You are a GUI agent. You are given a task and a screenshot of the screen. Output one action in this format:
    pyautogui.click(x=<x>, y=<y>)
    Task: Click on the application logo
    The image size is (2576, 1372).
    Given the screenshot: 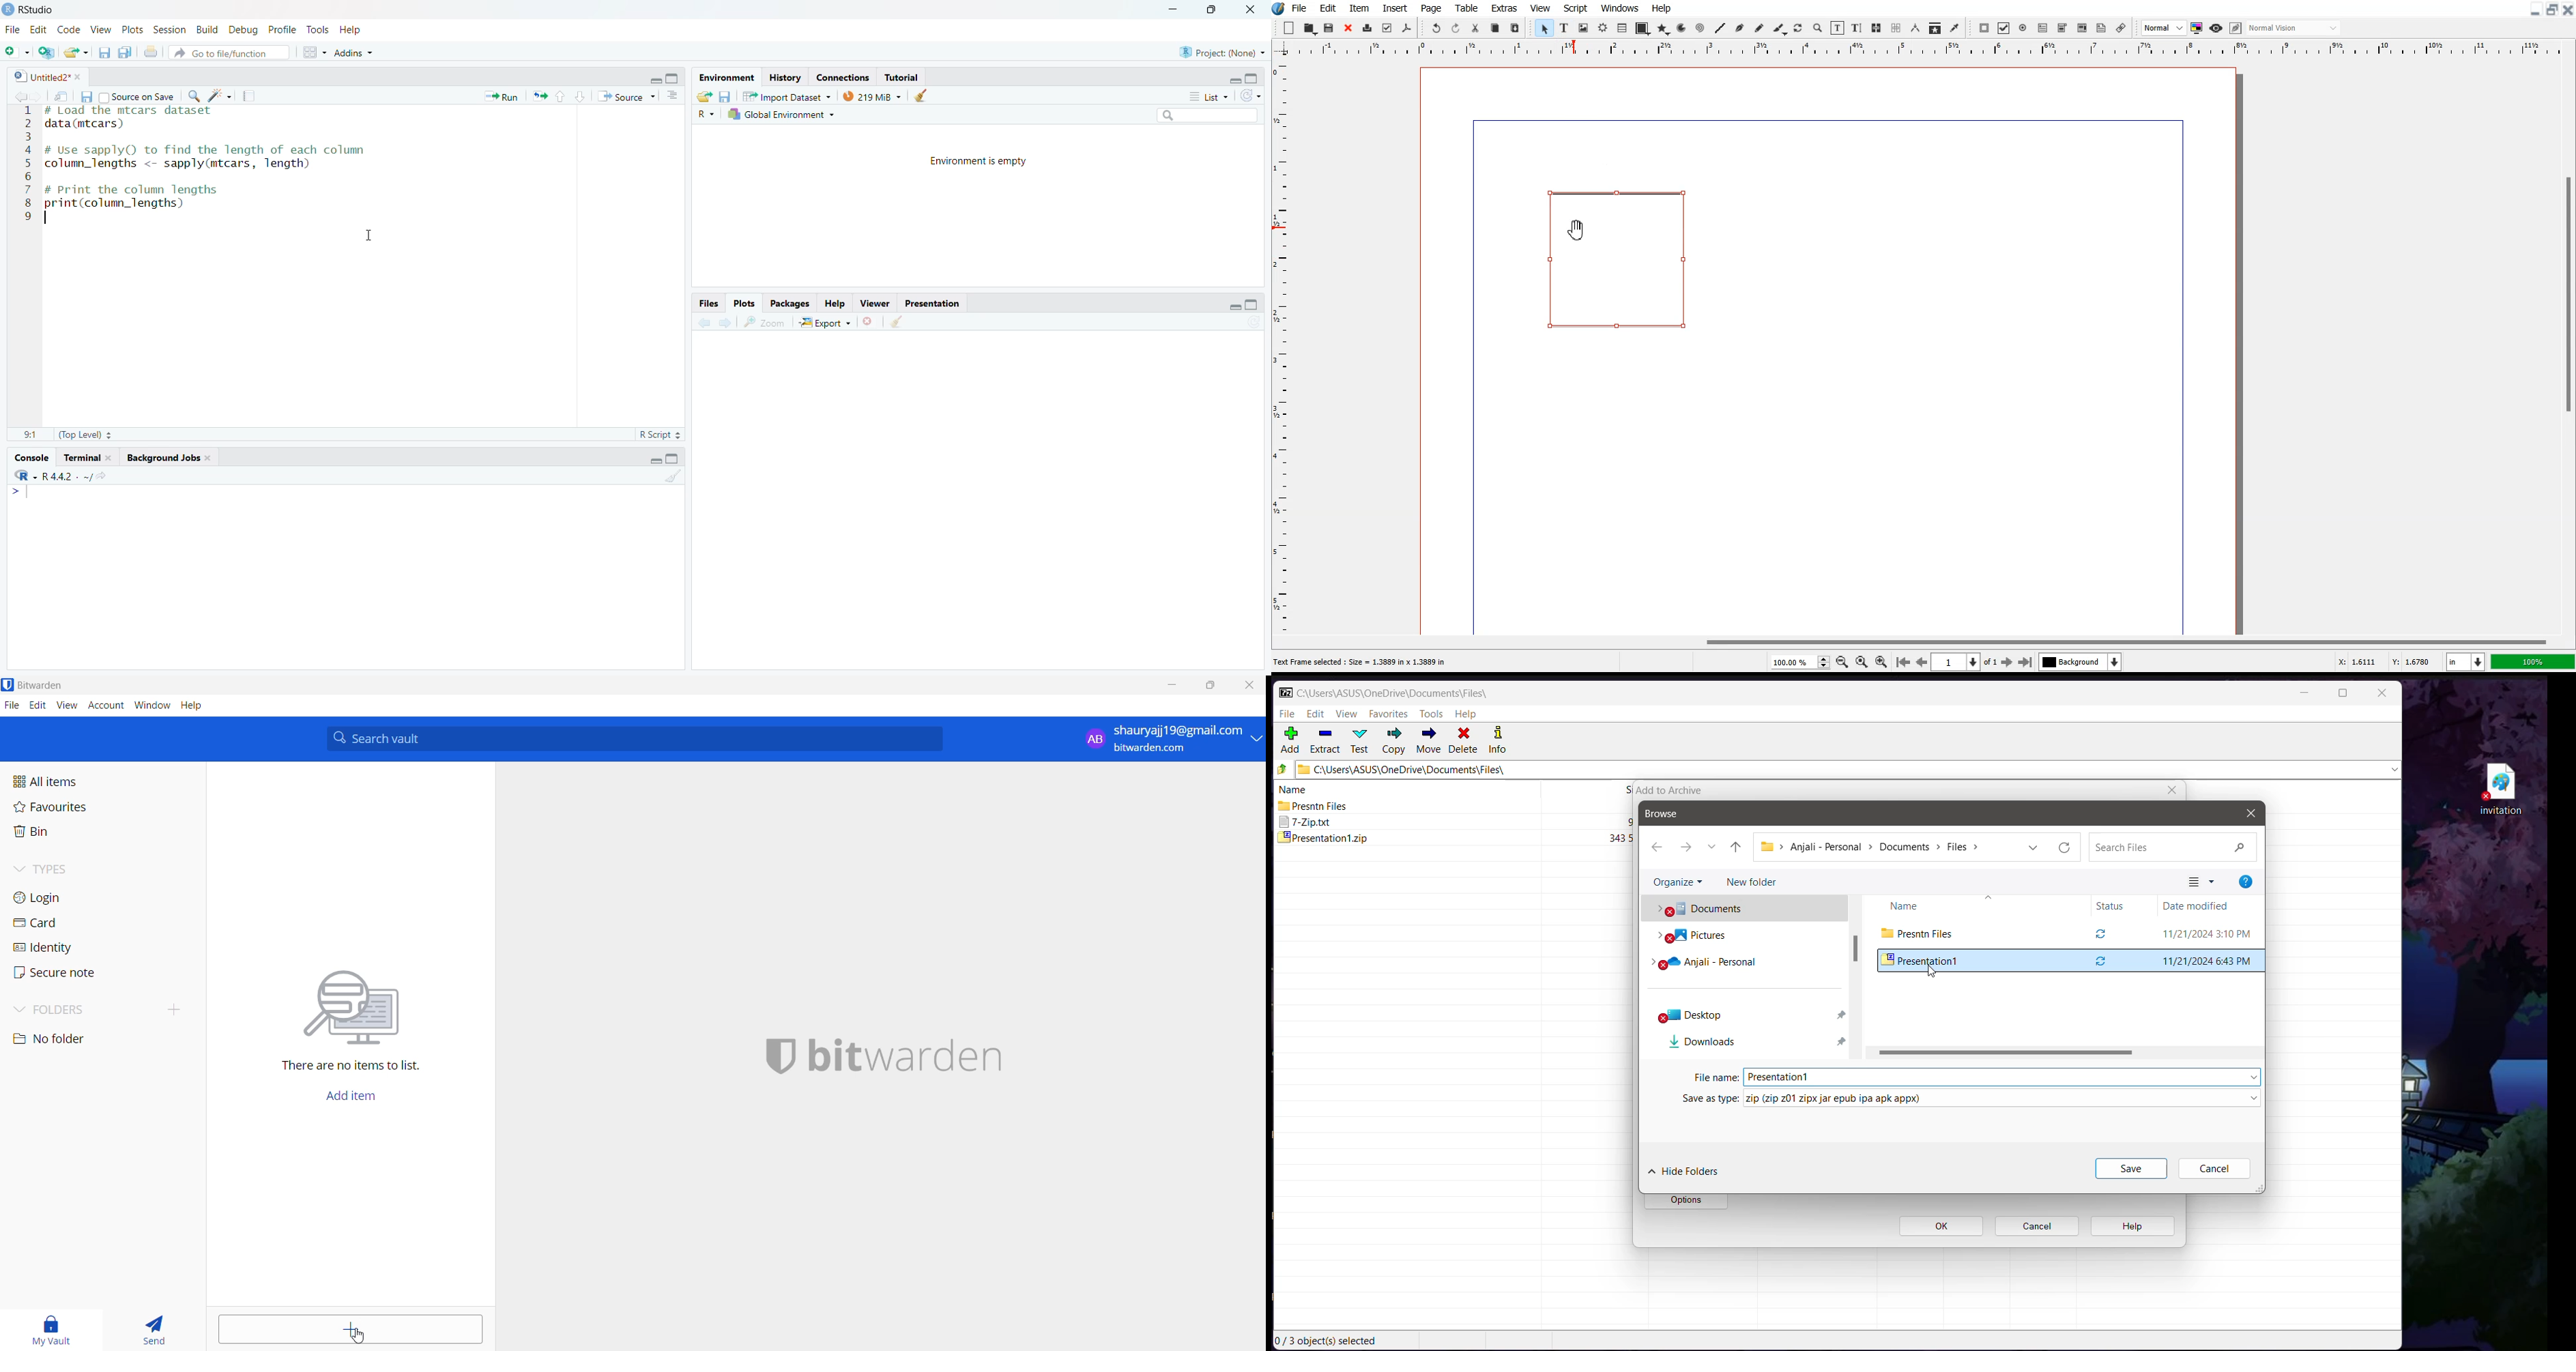 What is the action you would take?
    pyautogui.click(x=9, y=685)
    